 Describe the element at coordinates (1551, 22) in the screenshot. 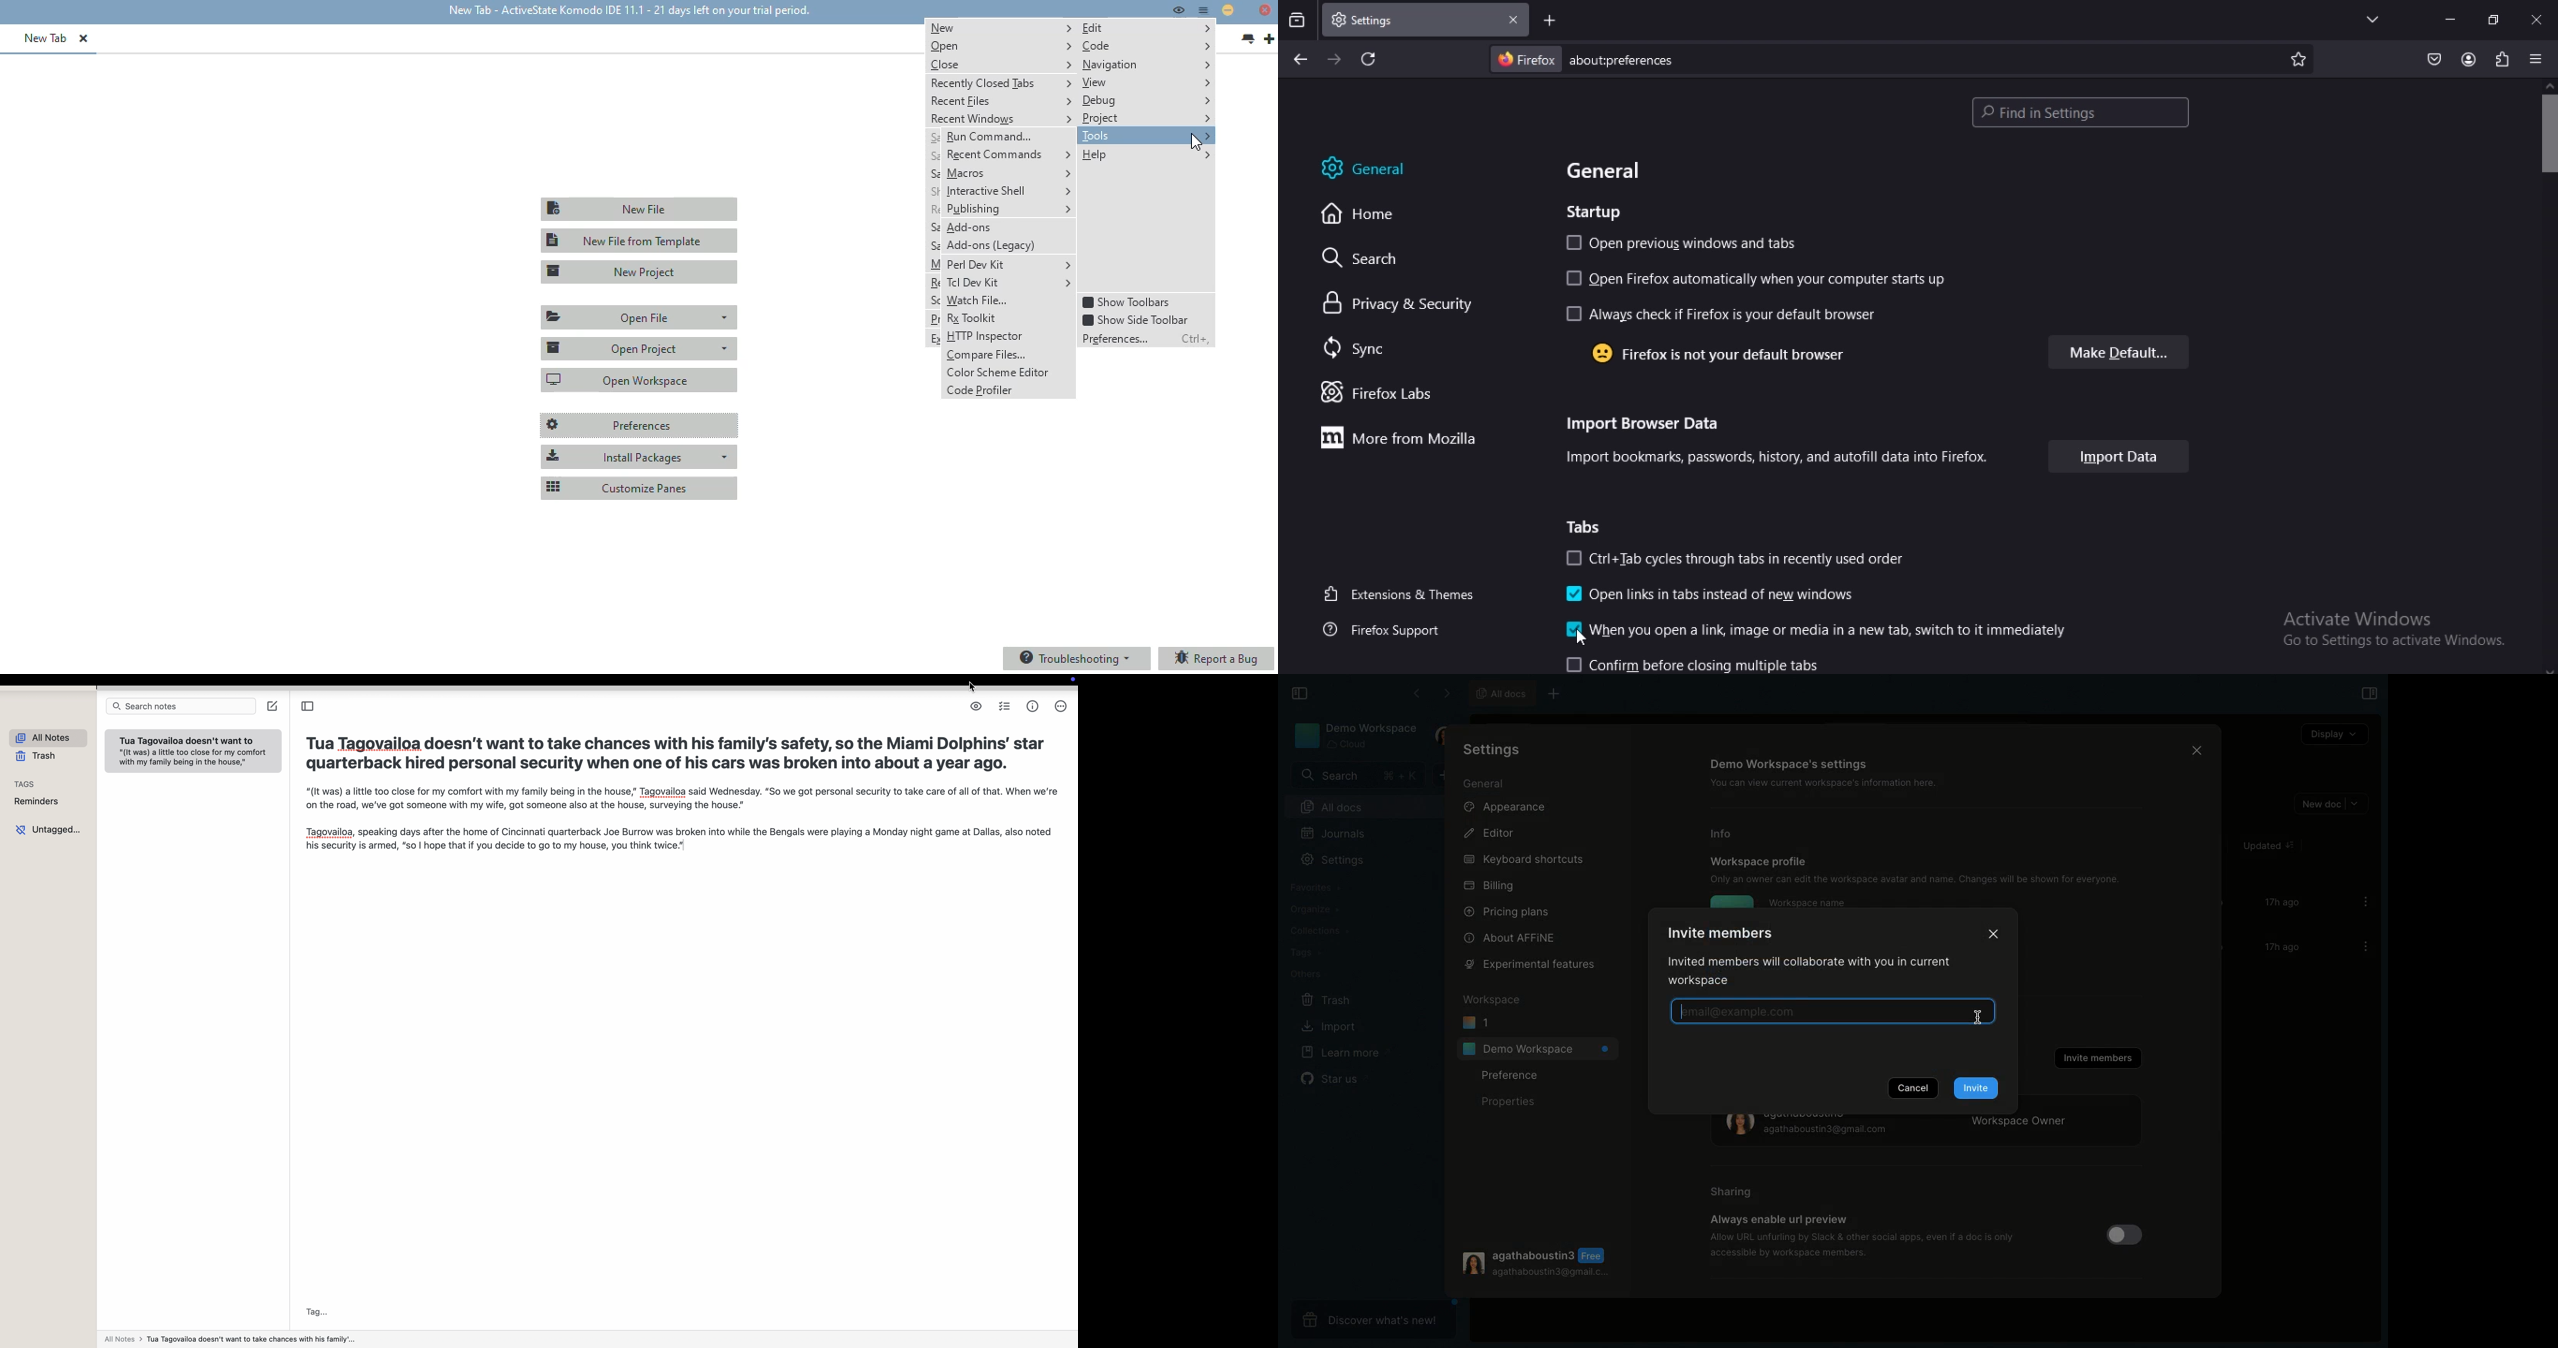

I see `new tab` at that location.